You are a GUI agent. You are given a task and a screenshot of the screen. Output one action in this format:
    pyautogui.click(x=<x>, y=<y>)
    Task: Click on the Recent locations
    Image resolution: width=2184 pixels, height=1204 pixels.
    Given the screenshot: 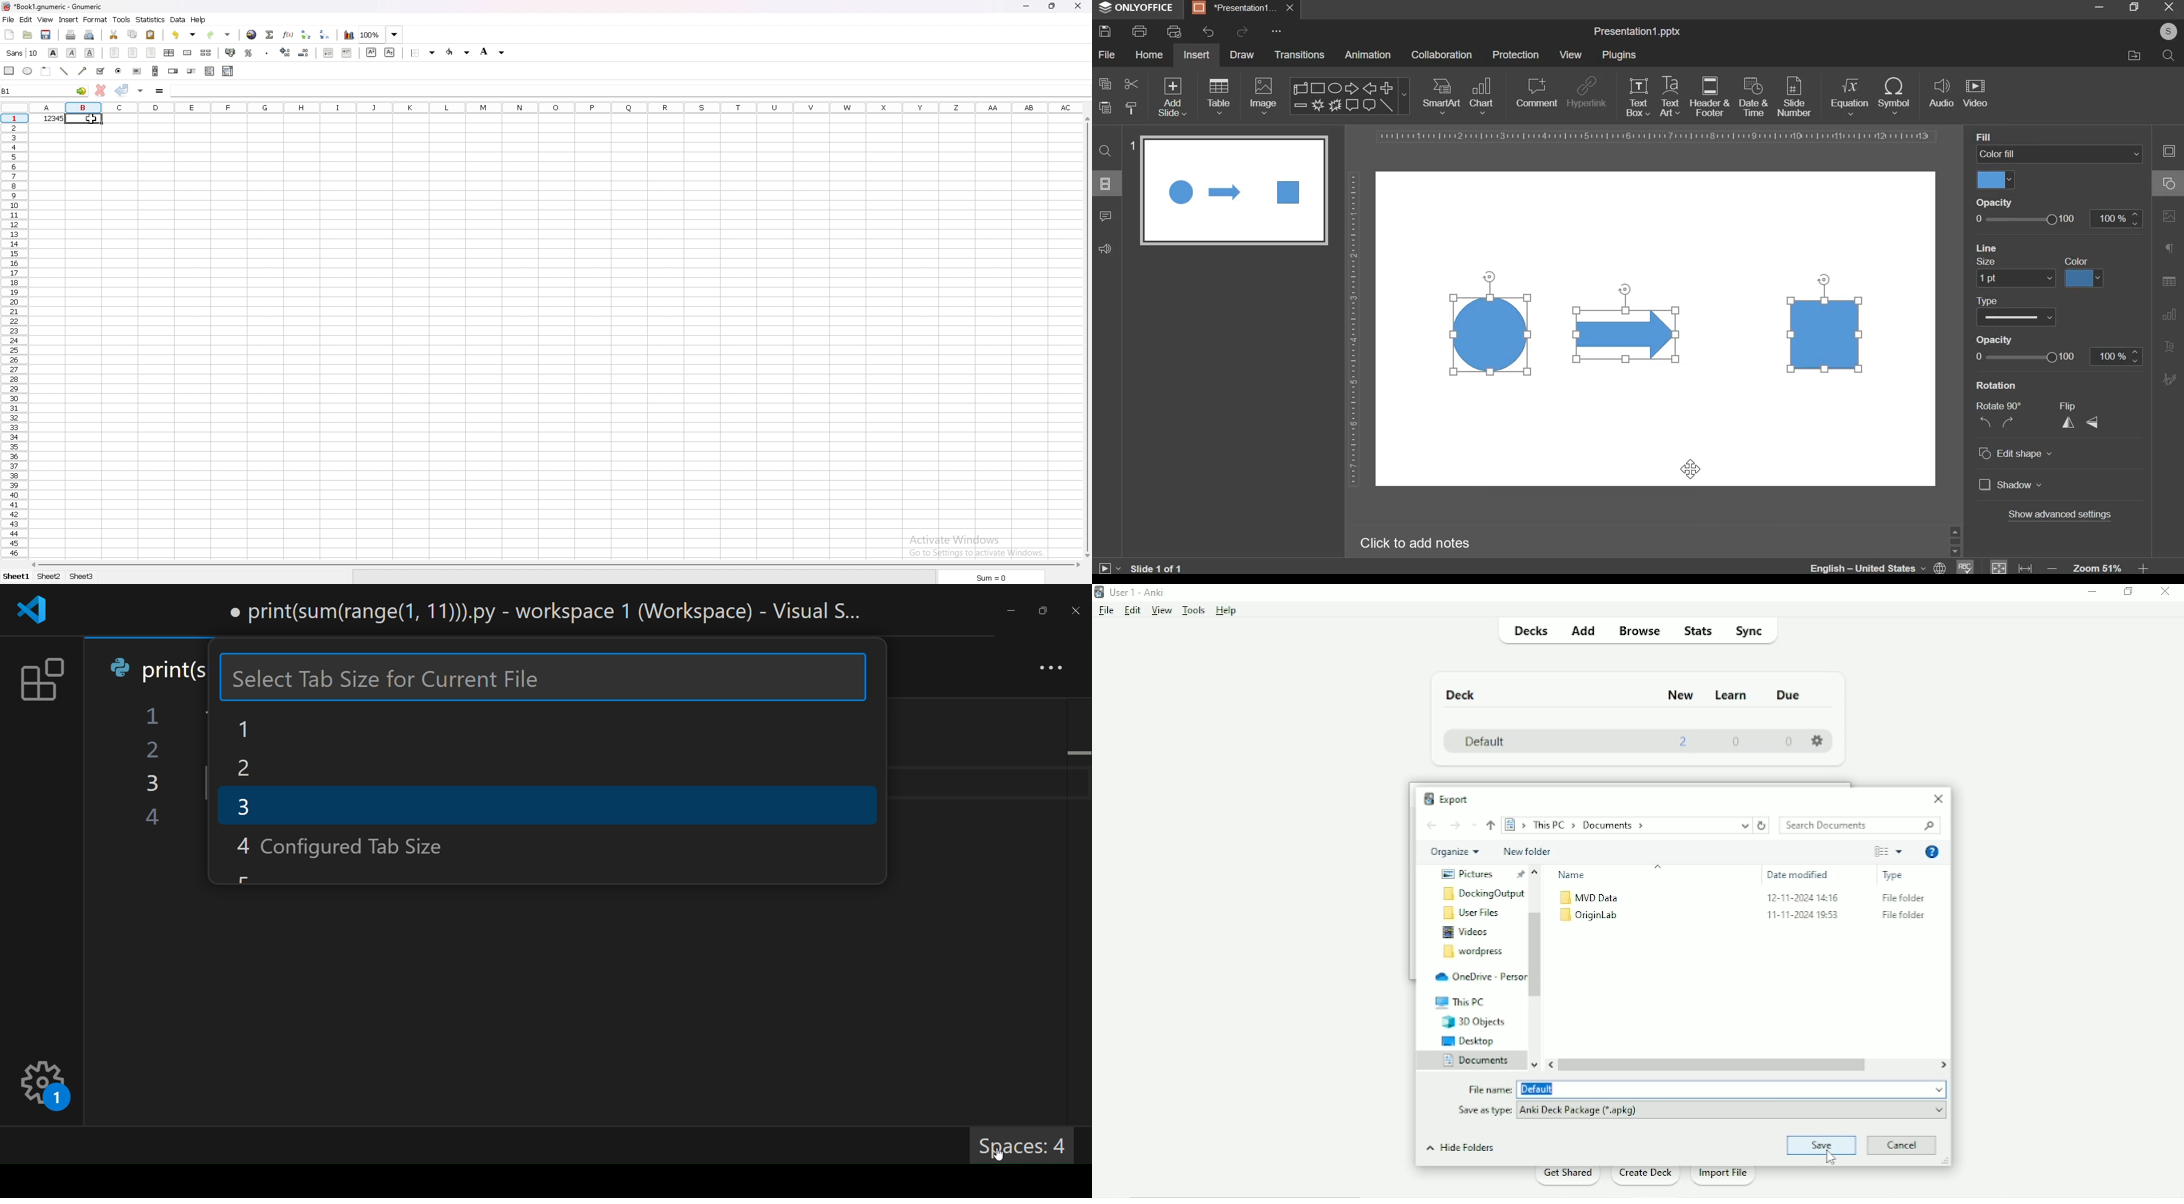 What is the action you would take?
    pyautogui.click(x=1475, y=826)
    